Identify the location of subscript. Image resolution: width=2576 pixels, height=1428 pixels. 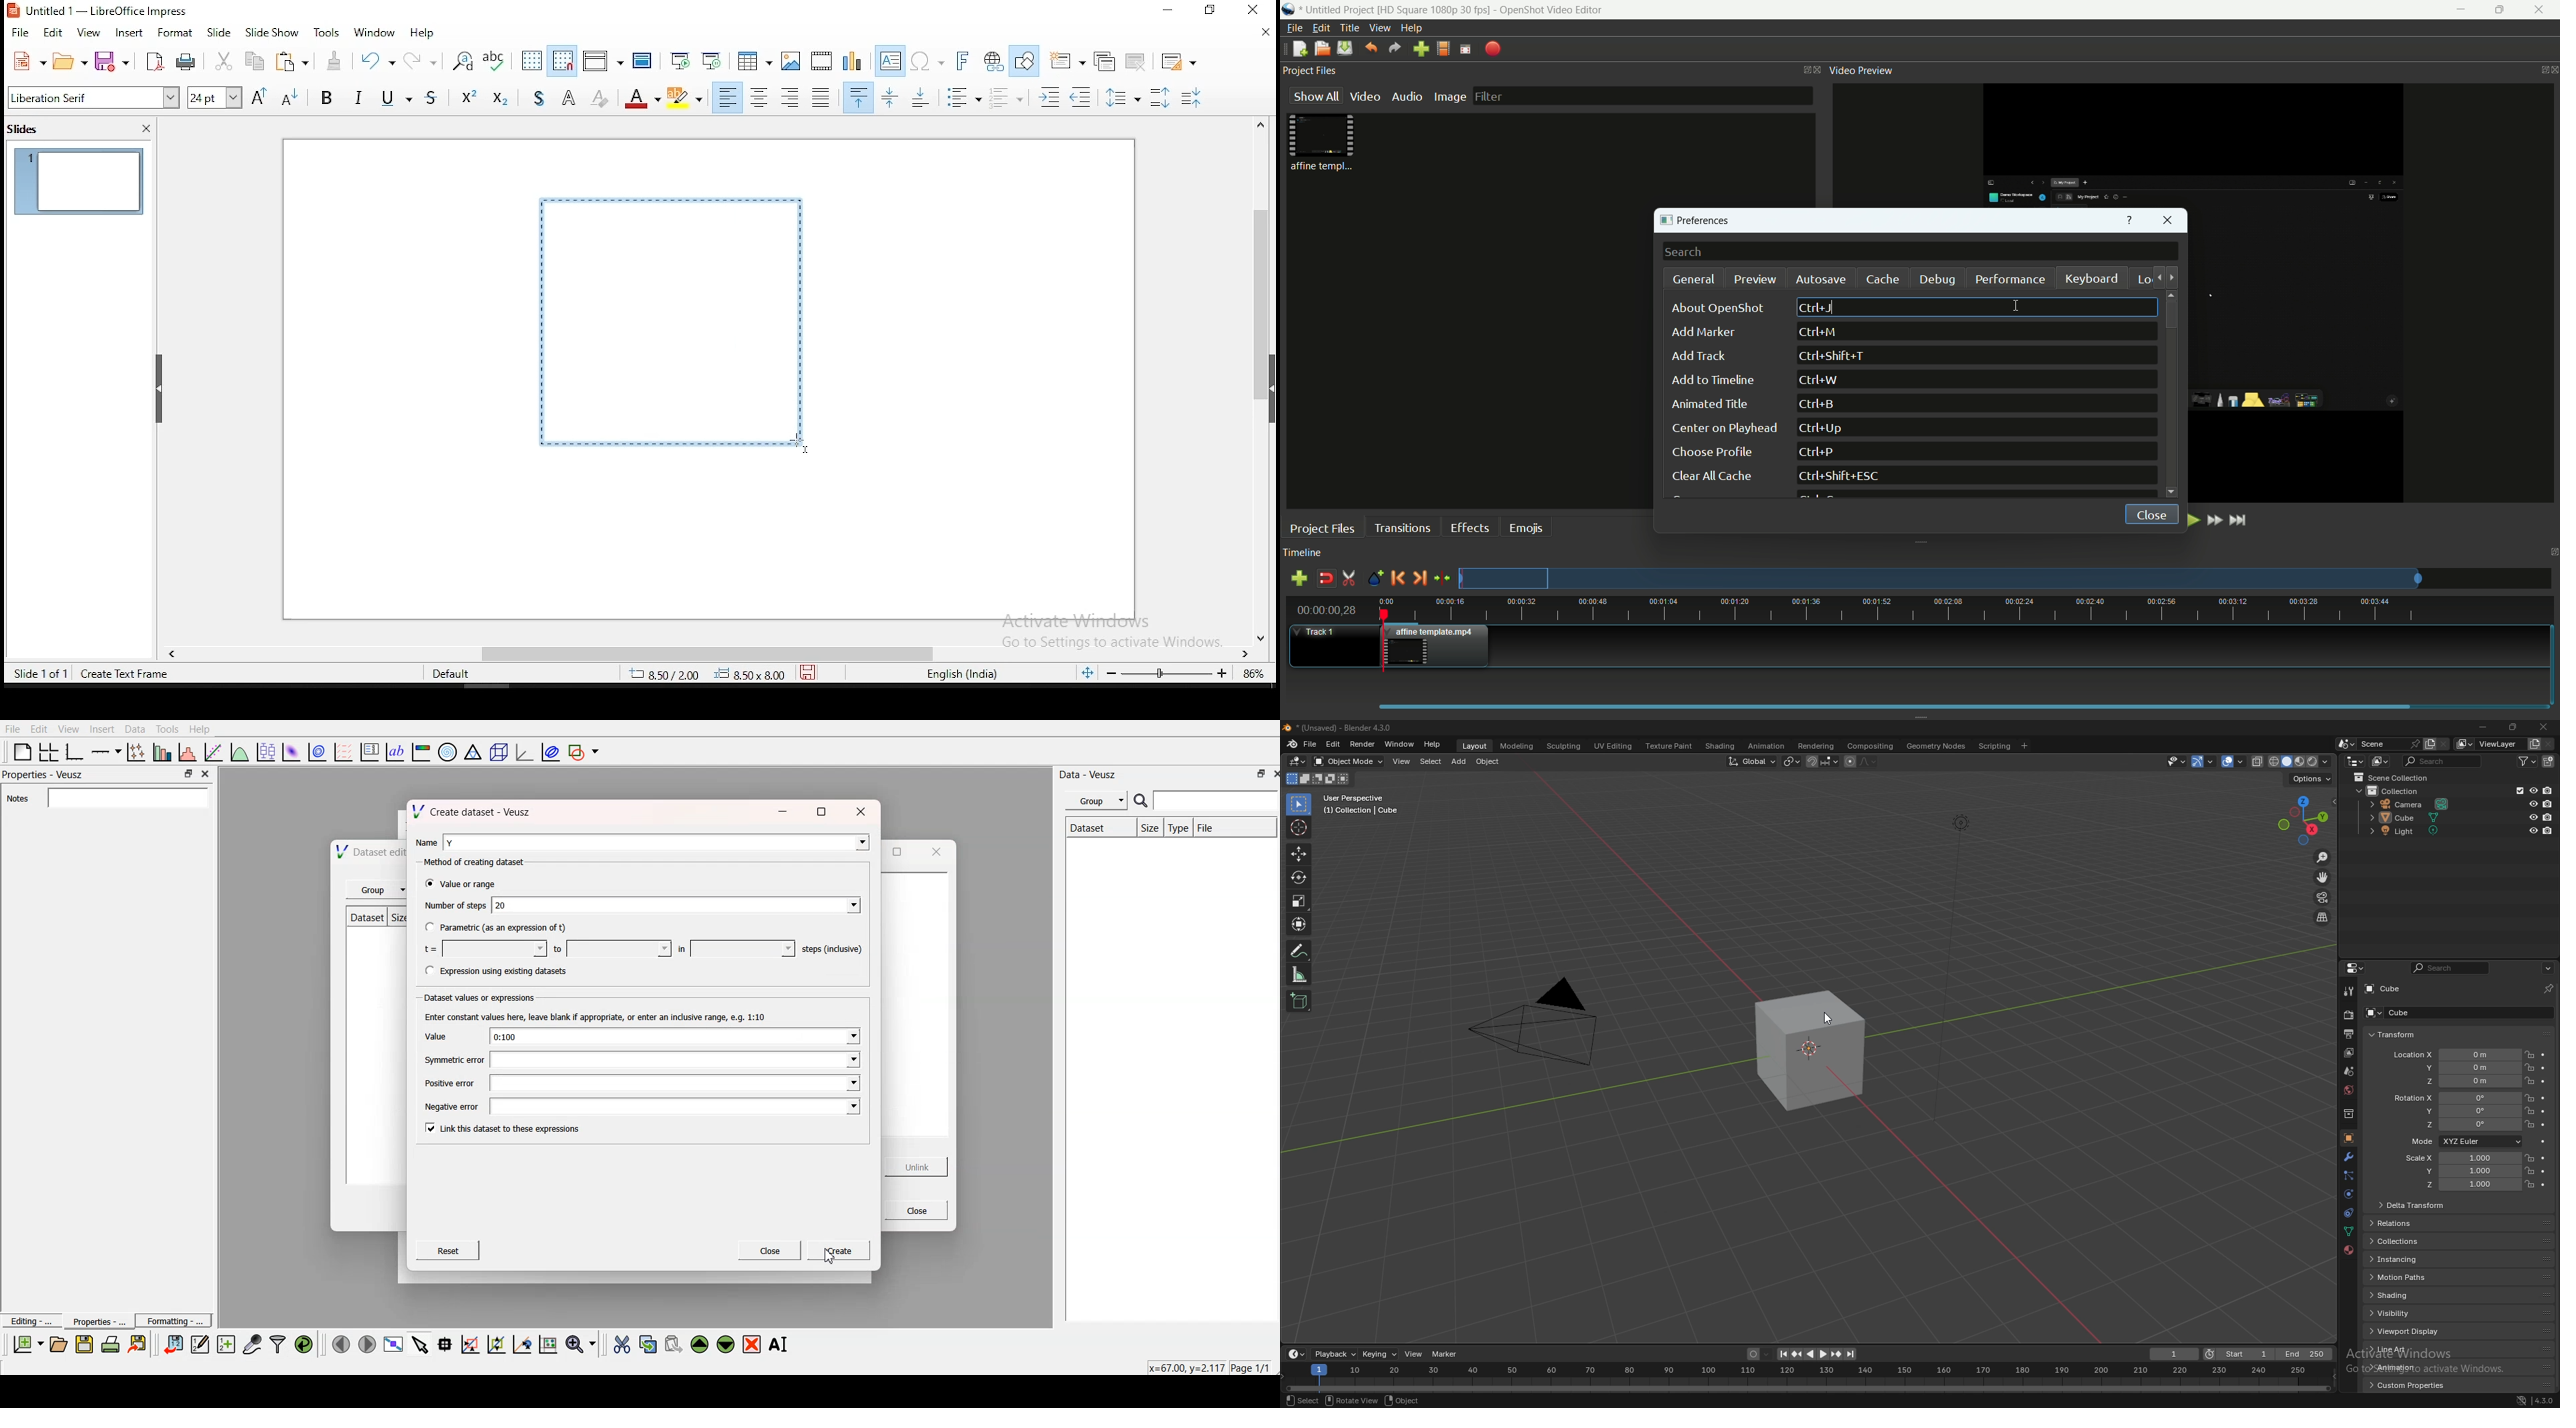
(502, 99).